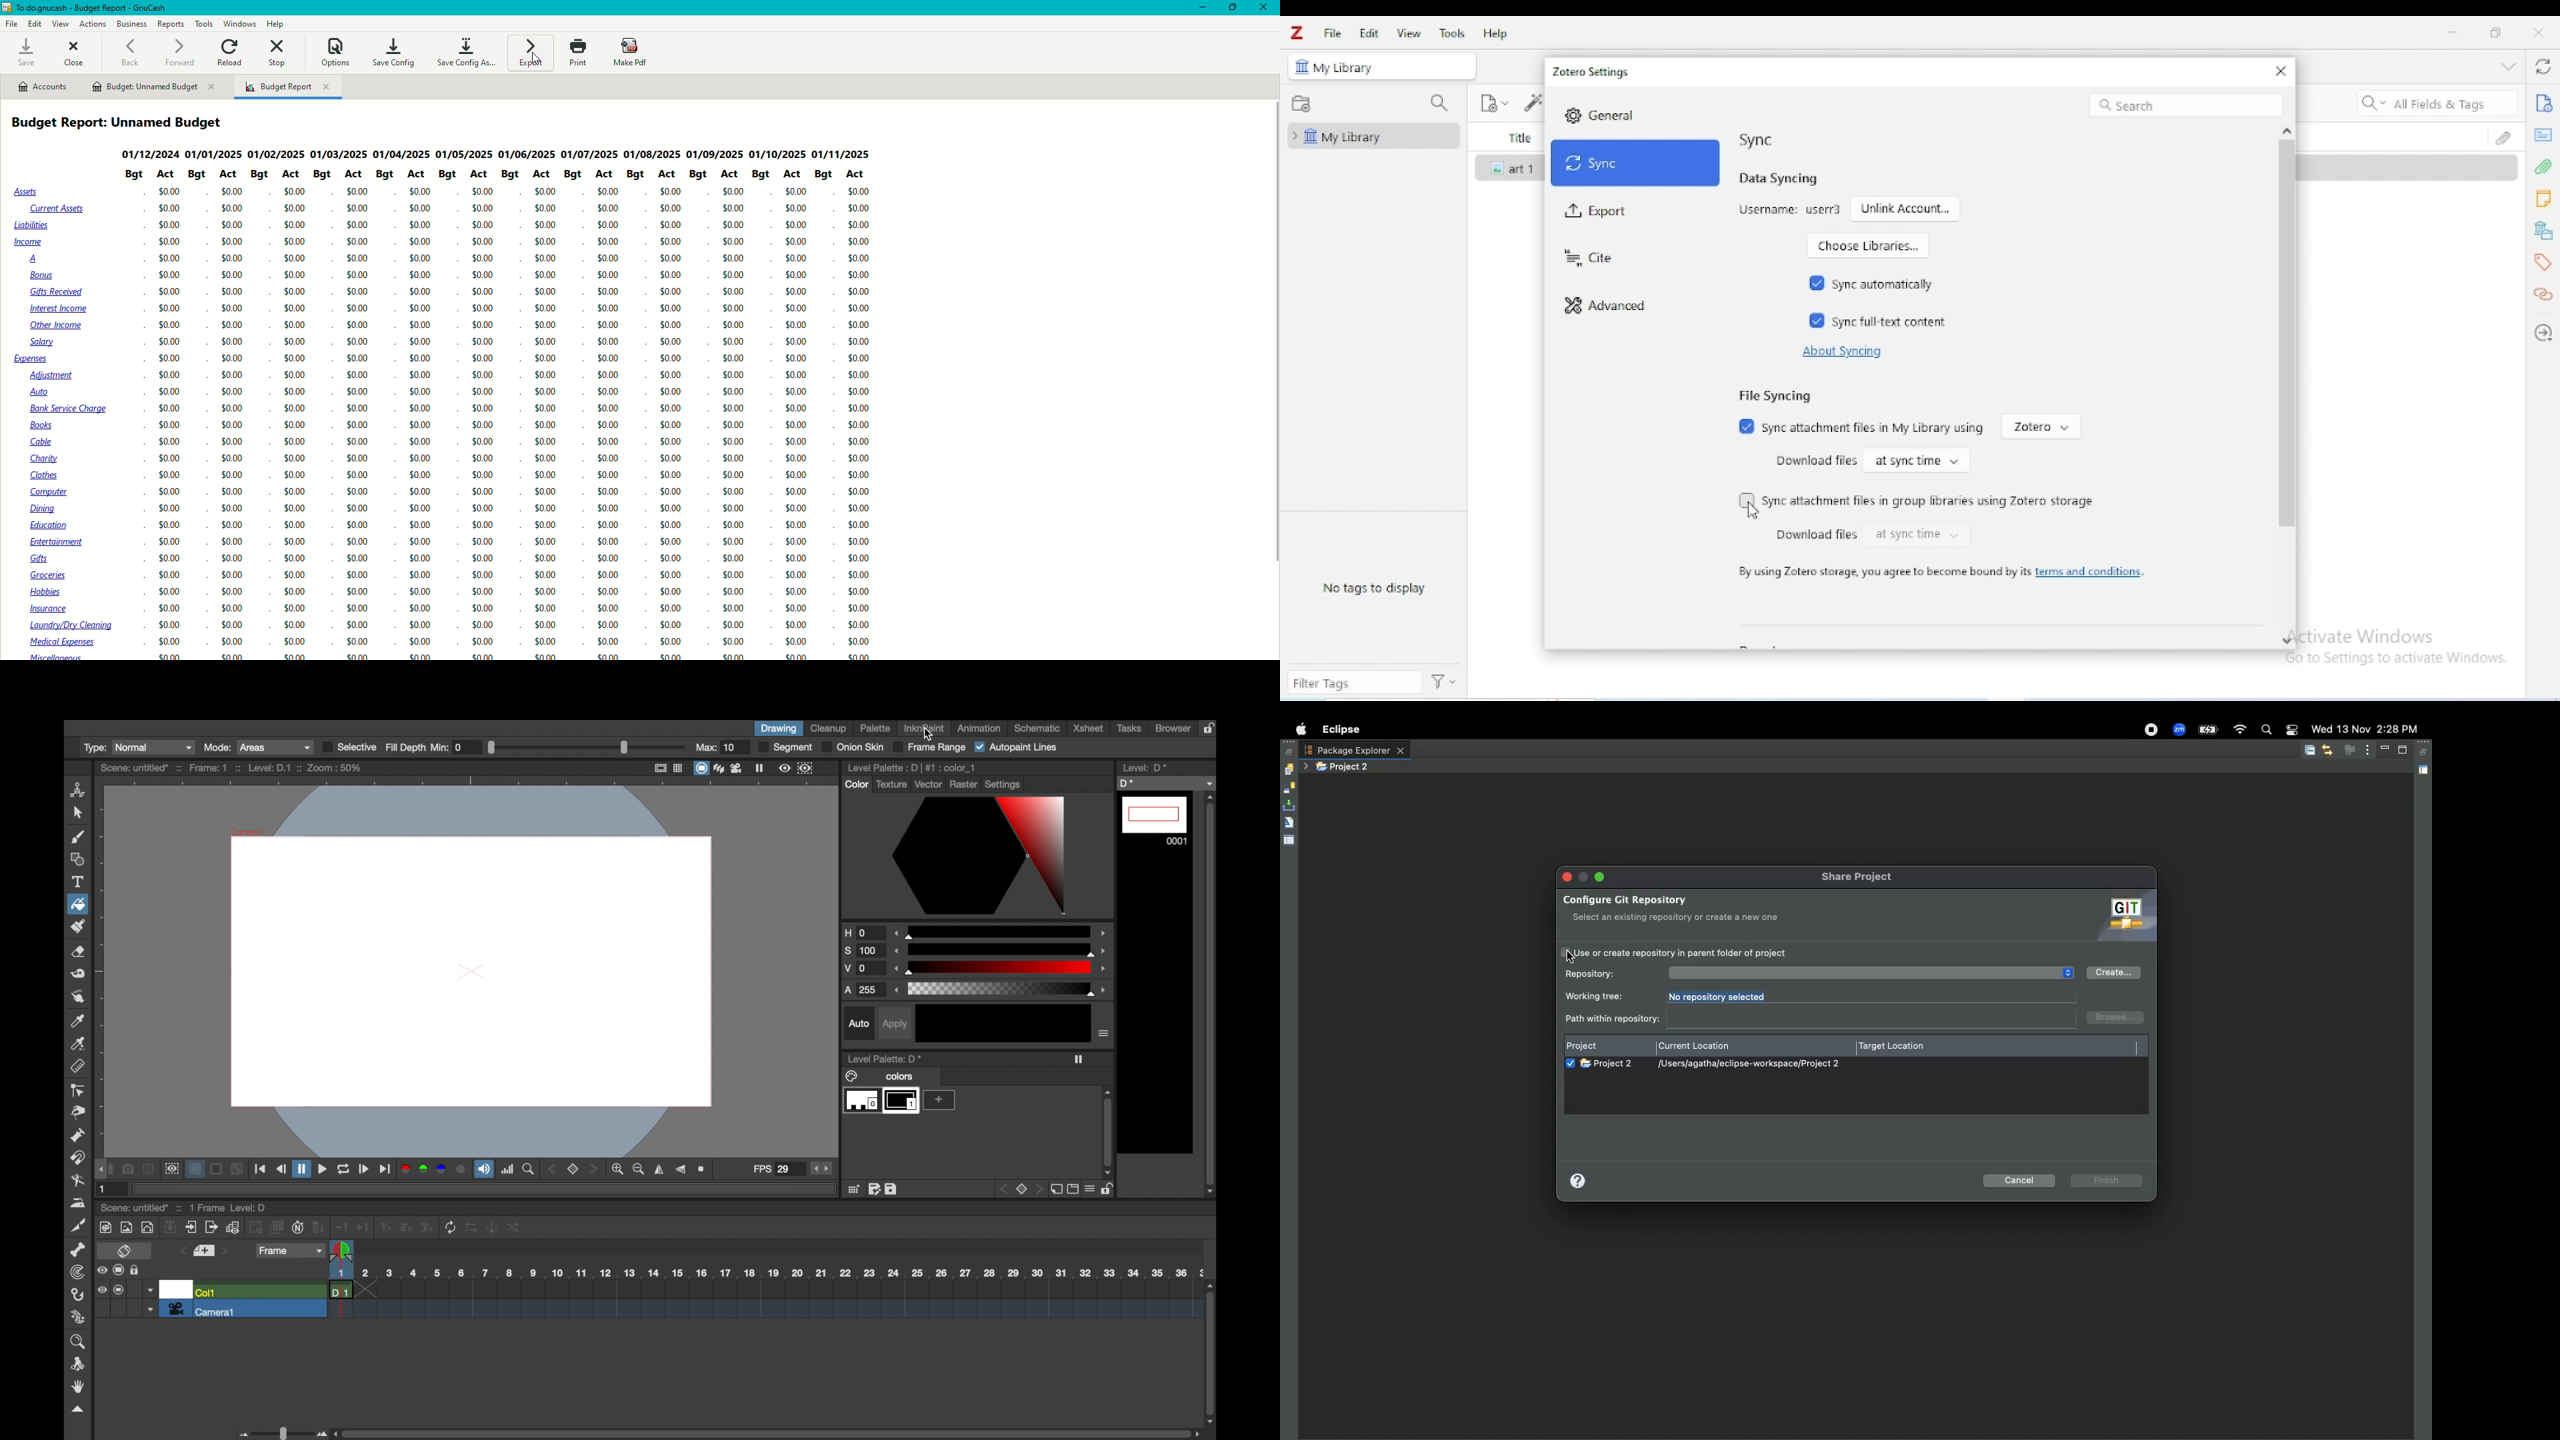 This screenshot has width=2576, height=1456. Describe the element at coordinates (233, 591) in the screenshot. I see `$0.00` at that location.